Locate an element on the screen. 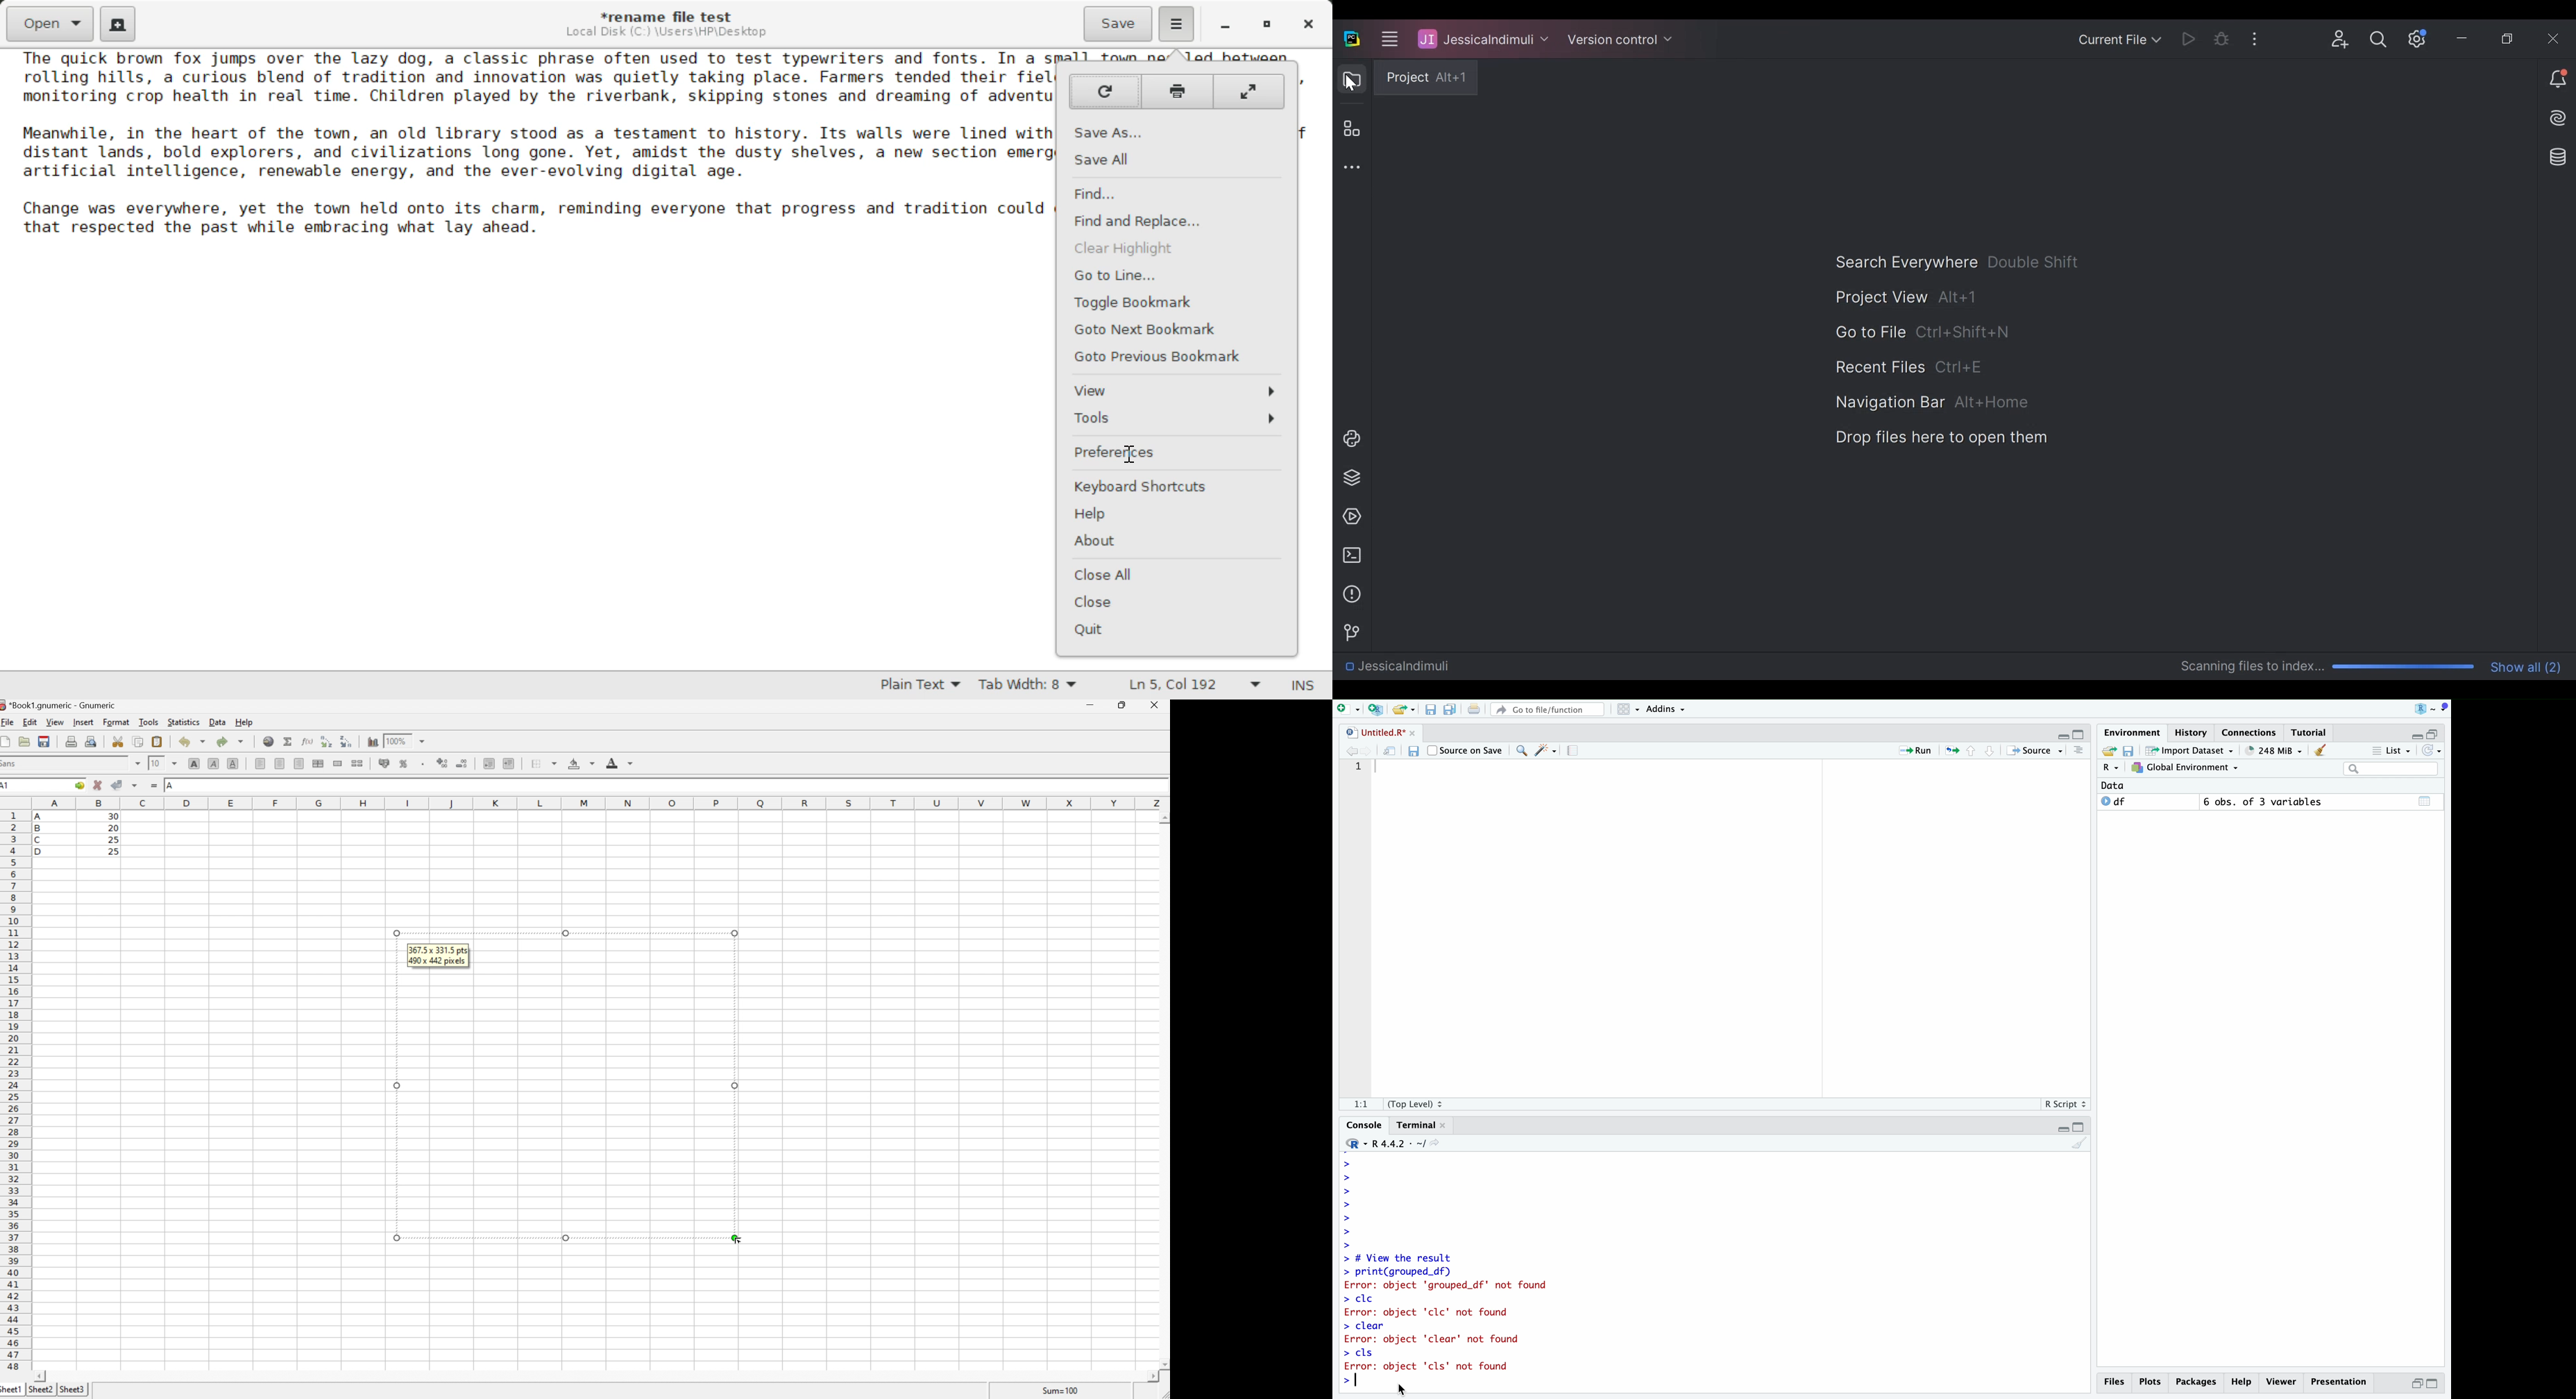 The height and width of the screenshot is (1400, 2576). > # View the result

> print(grouped_df)

Error: object 'grouped_df' not found
> cle

Error: object 'clc' not found

> clear

Error: object 'clear' not found

> cls

Error: object 'cls' not found is located at coordinates (1714, 1272).